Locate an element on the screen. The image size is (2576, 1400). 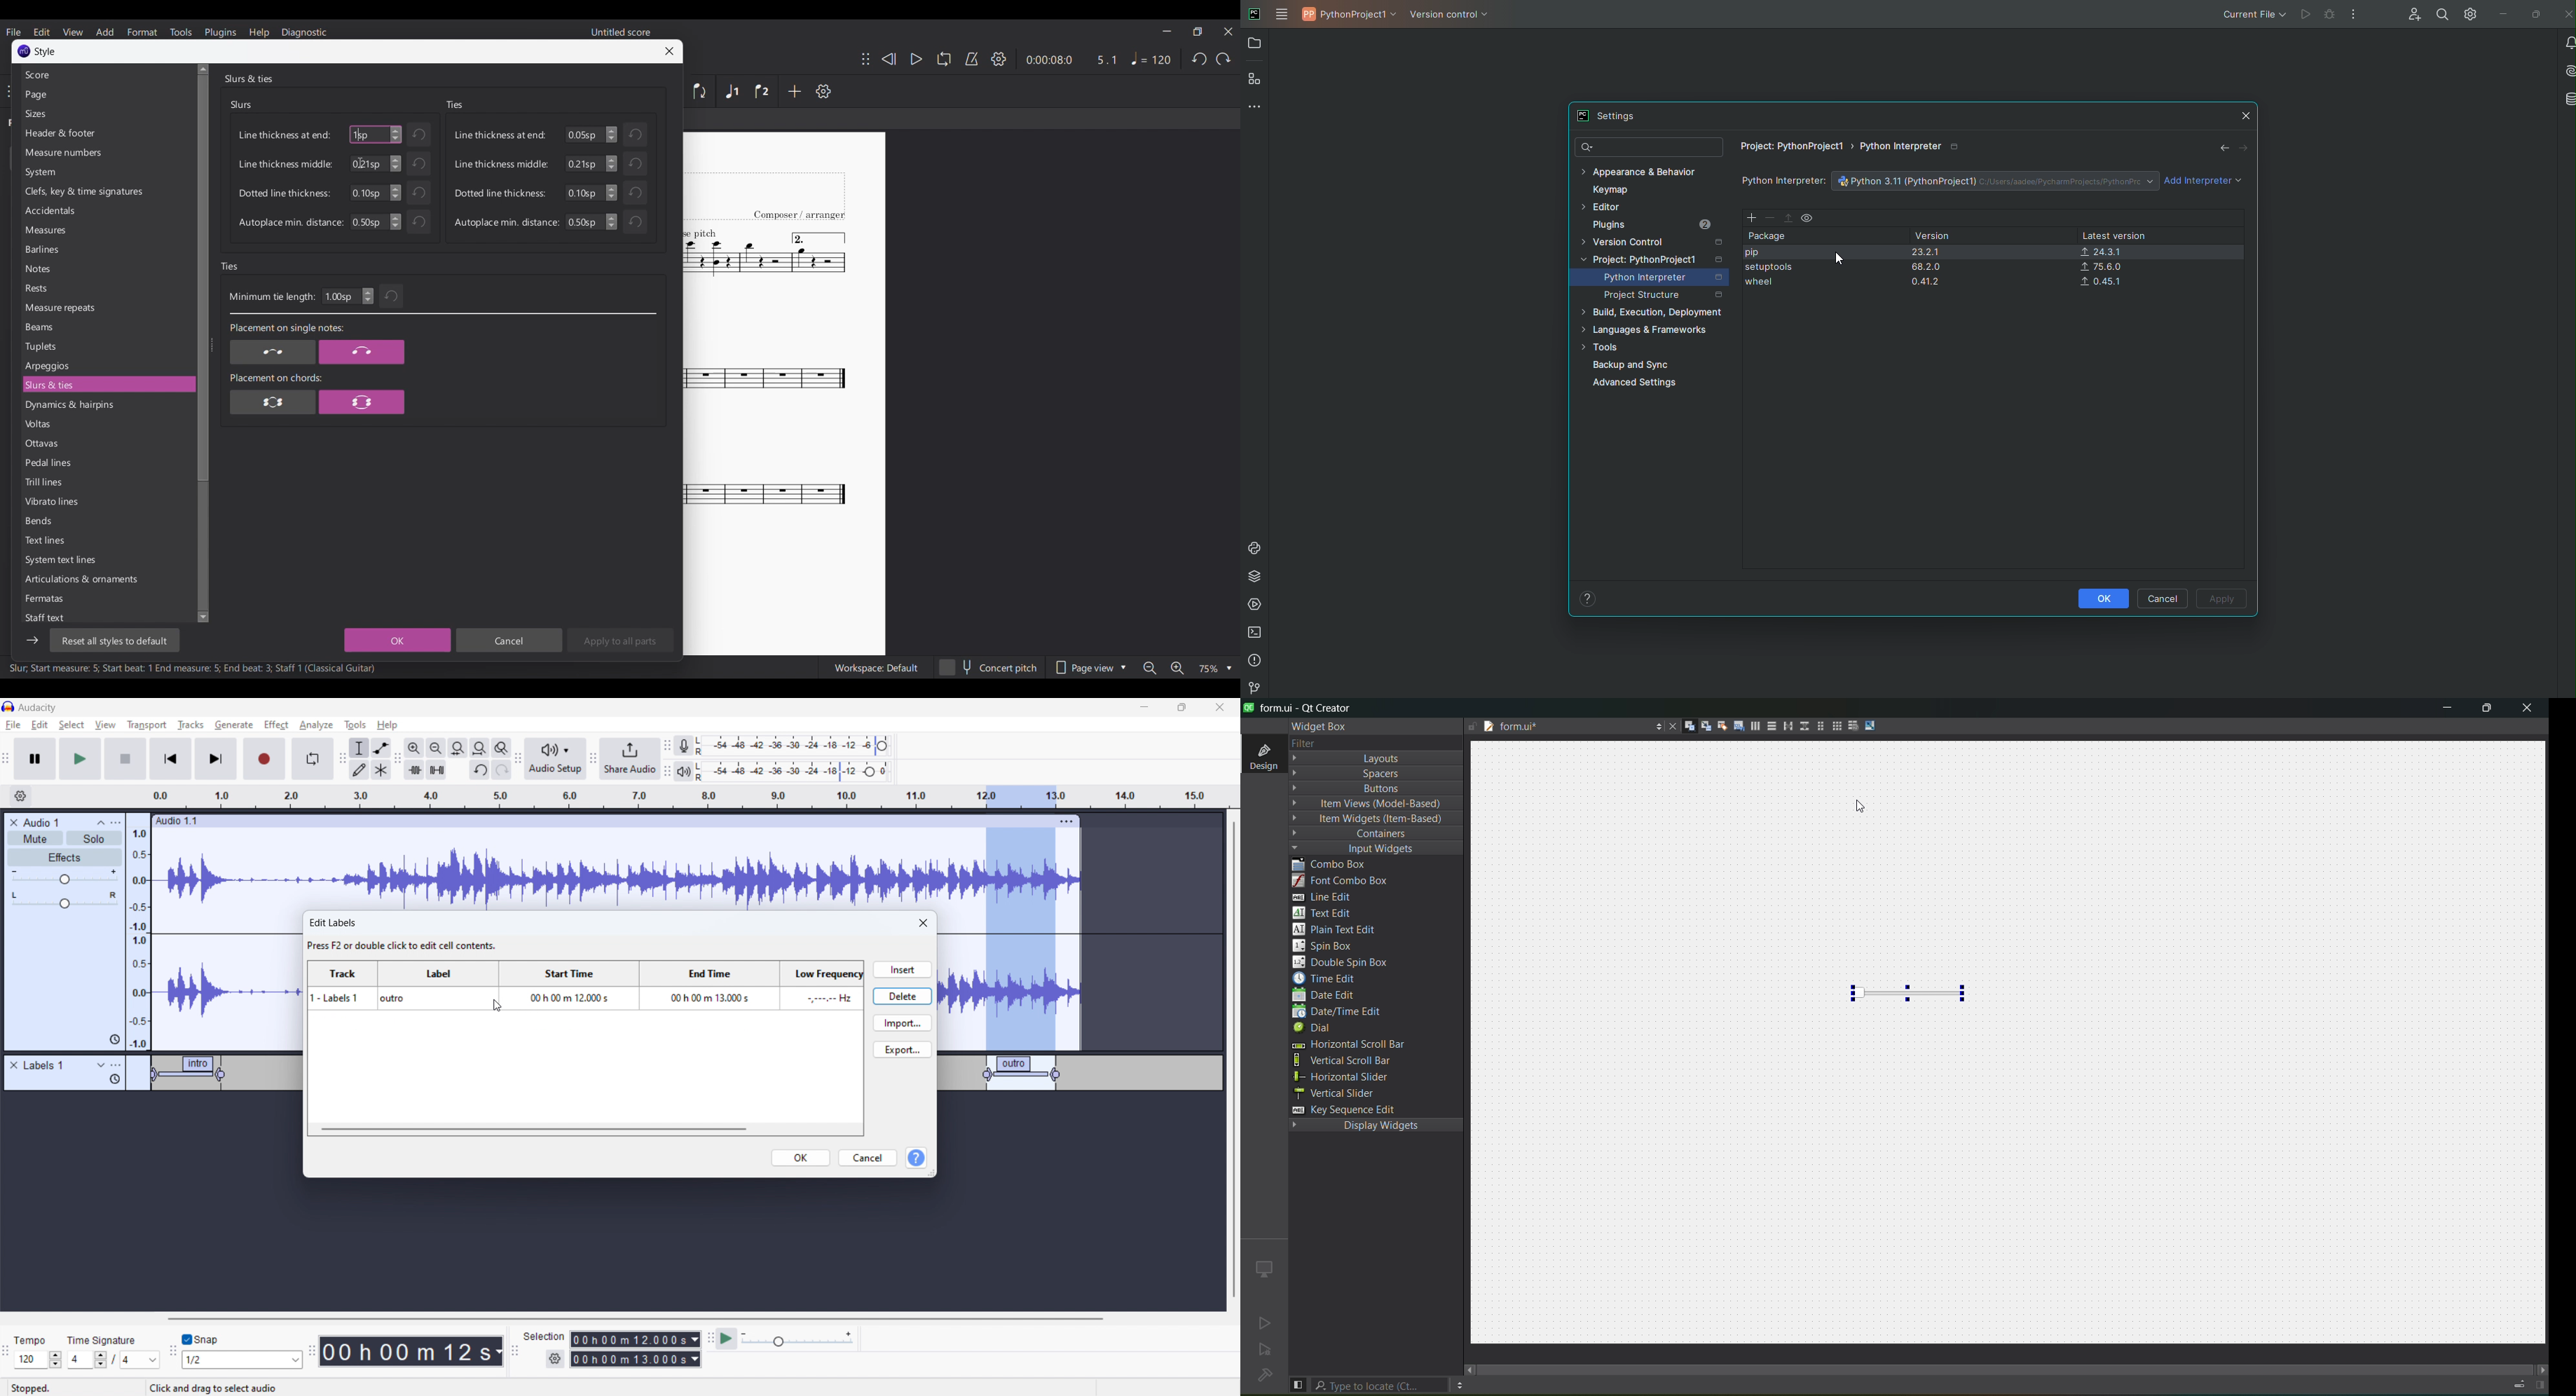
spin box is located at coordinates (1326, 947).